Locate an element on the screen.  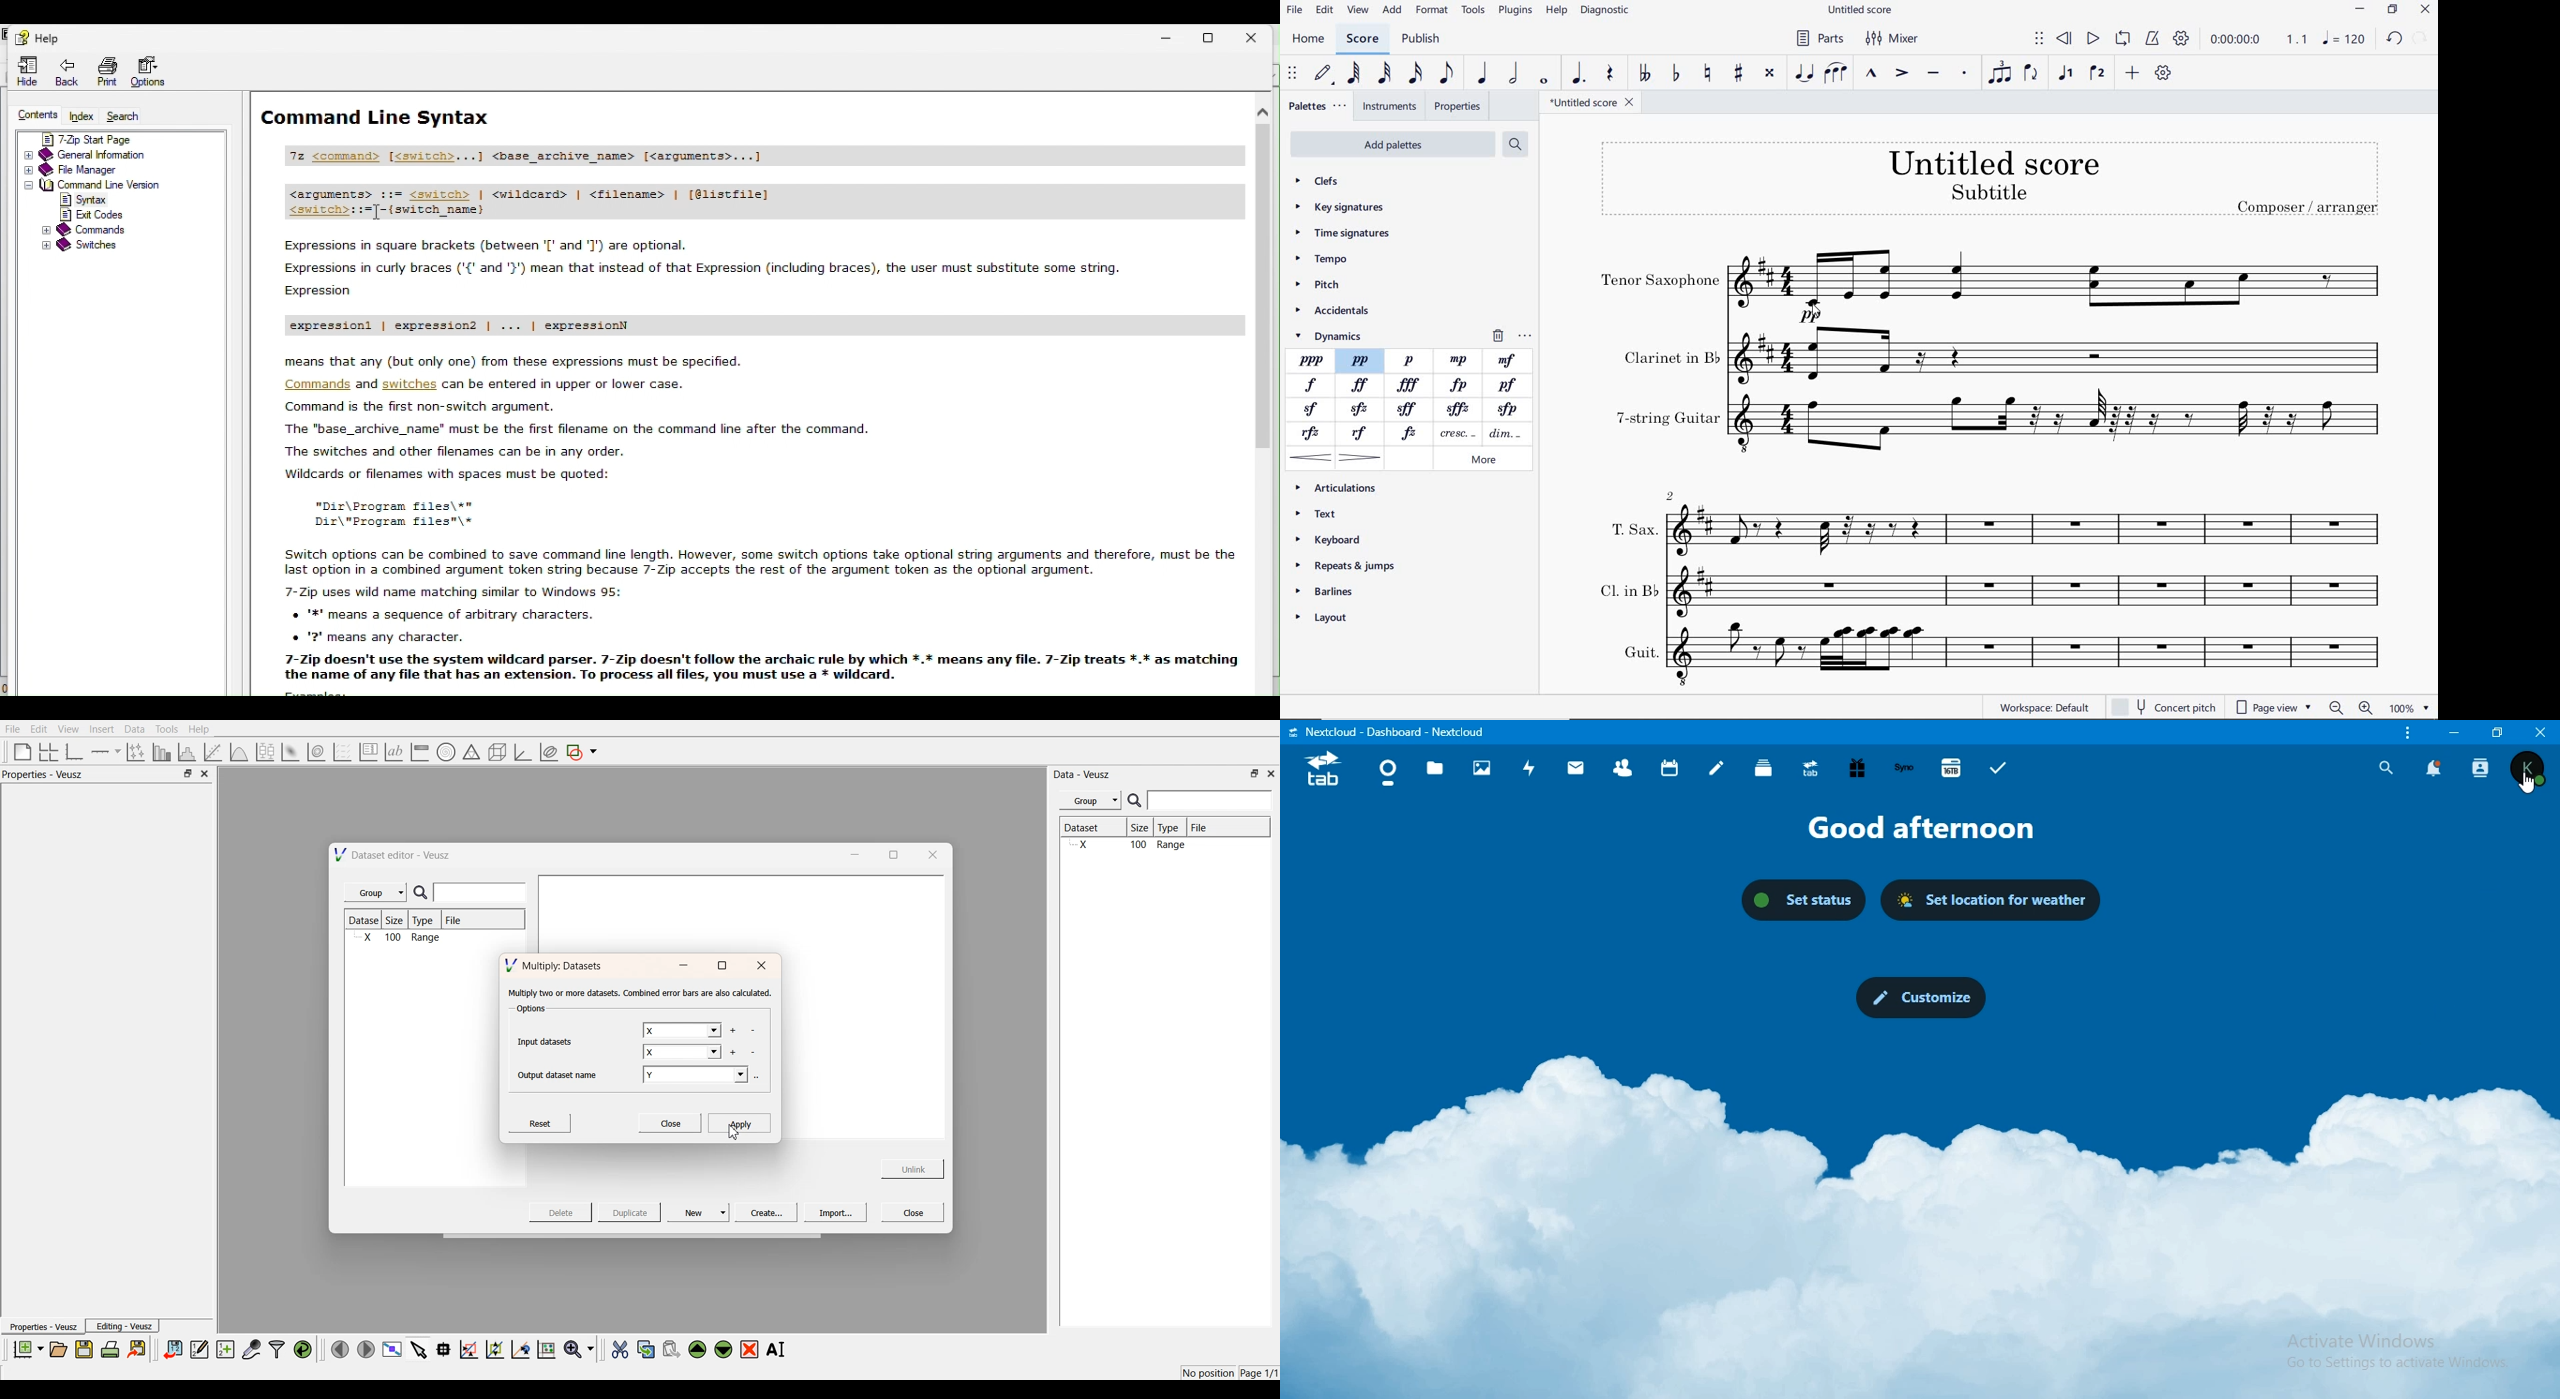
7z is located at coordinates (293, 158).